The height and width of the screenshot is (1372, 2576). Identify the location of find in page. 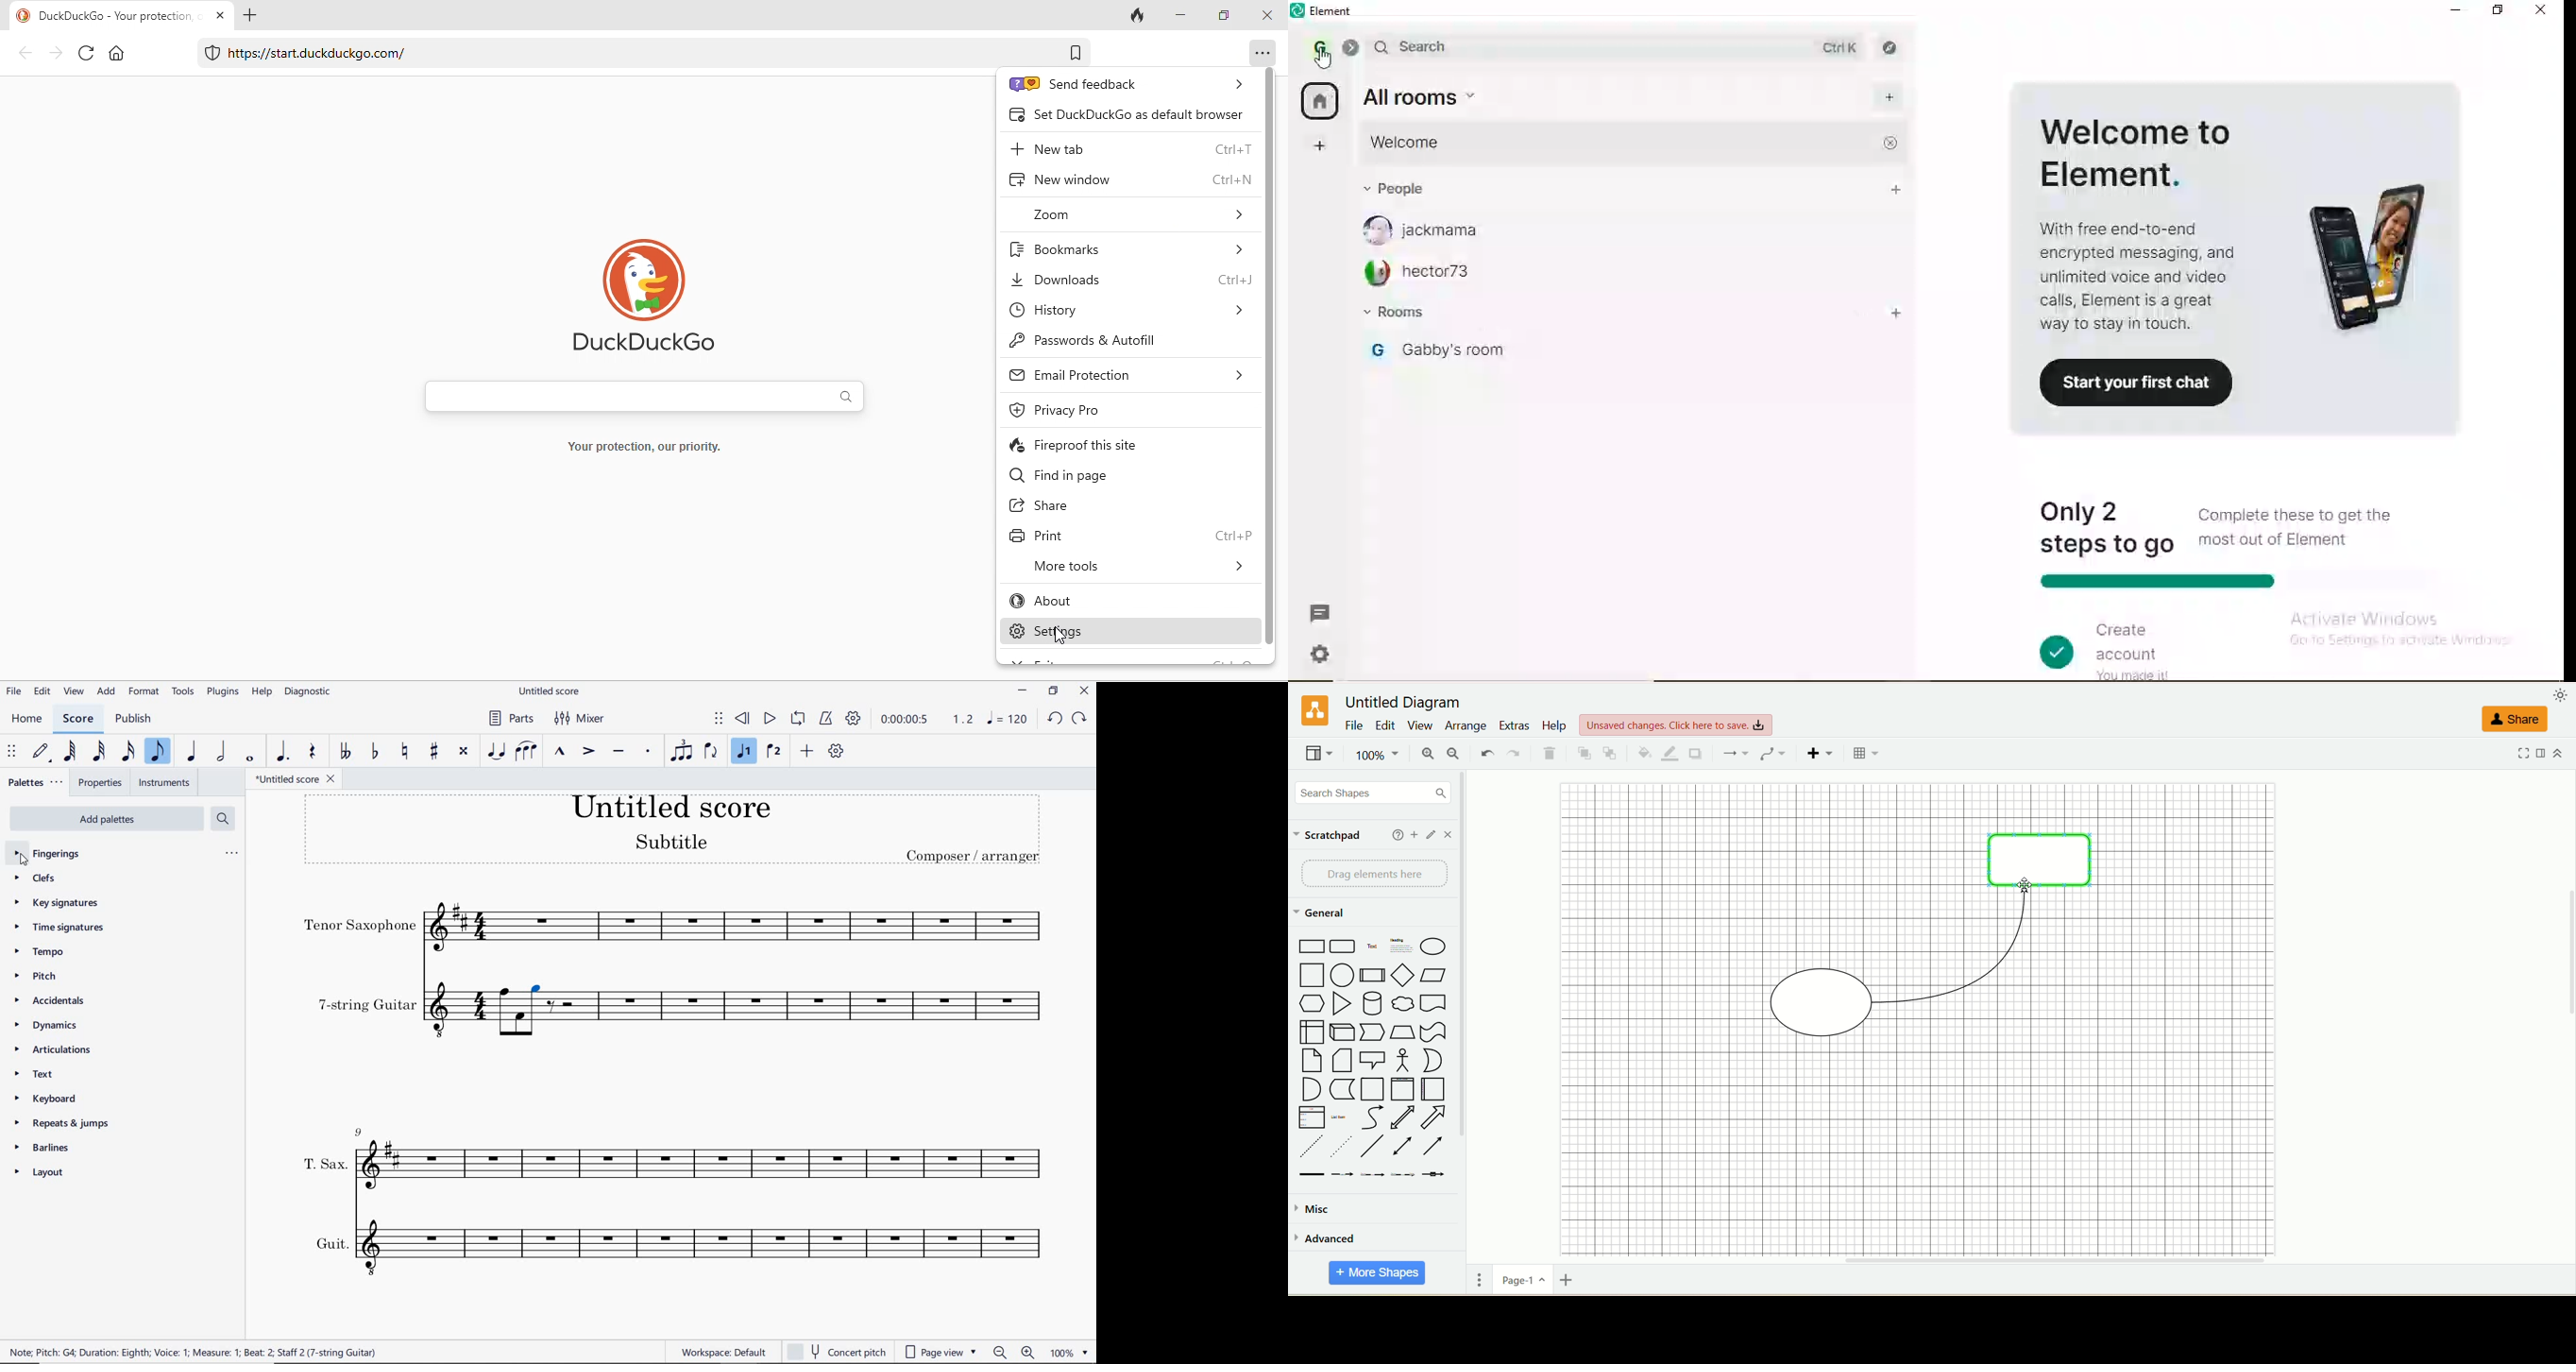
(1100, 475).